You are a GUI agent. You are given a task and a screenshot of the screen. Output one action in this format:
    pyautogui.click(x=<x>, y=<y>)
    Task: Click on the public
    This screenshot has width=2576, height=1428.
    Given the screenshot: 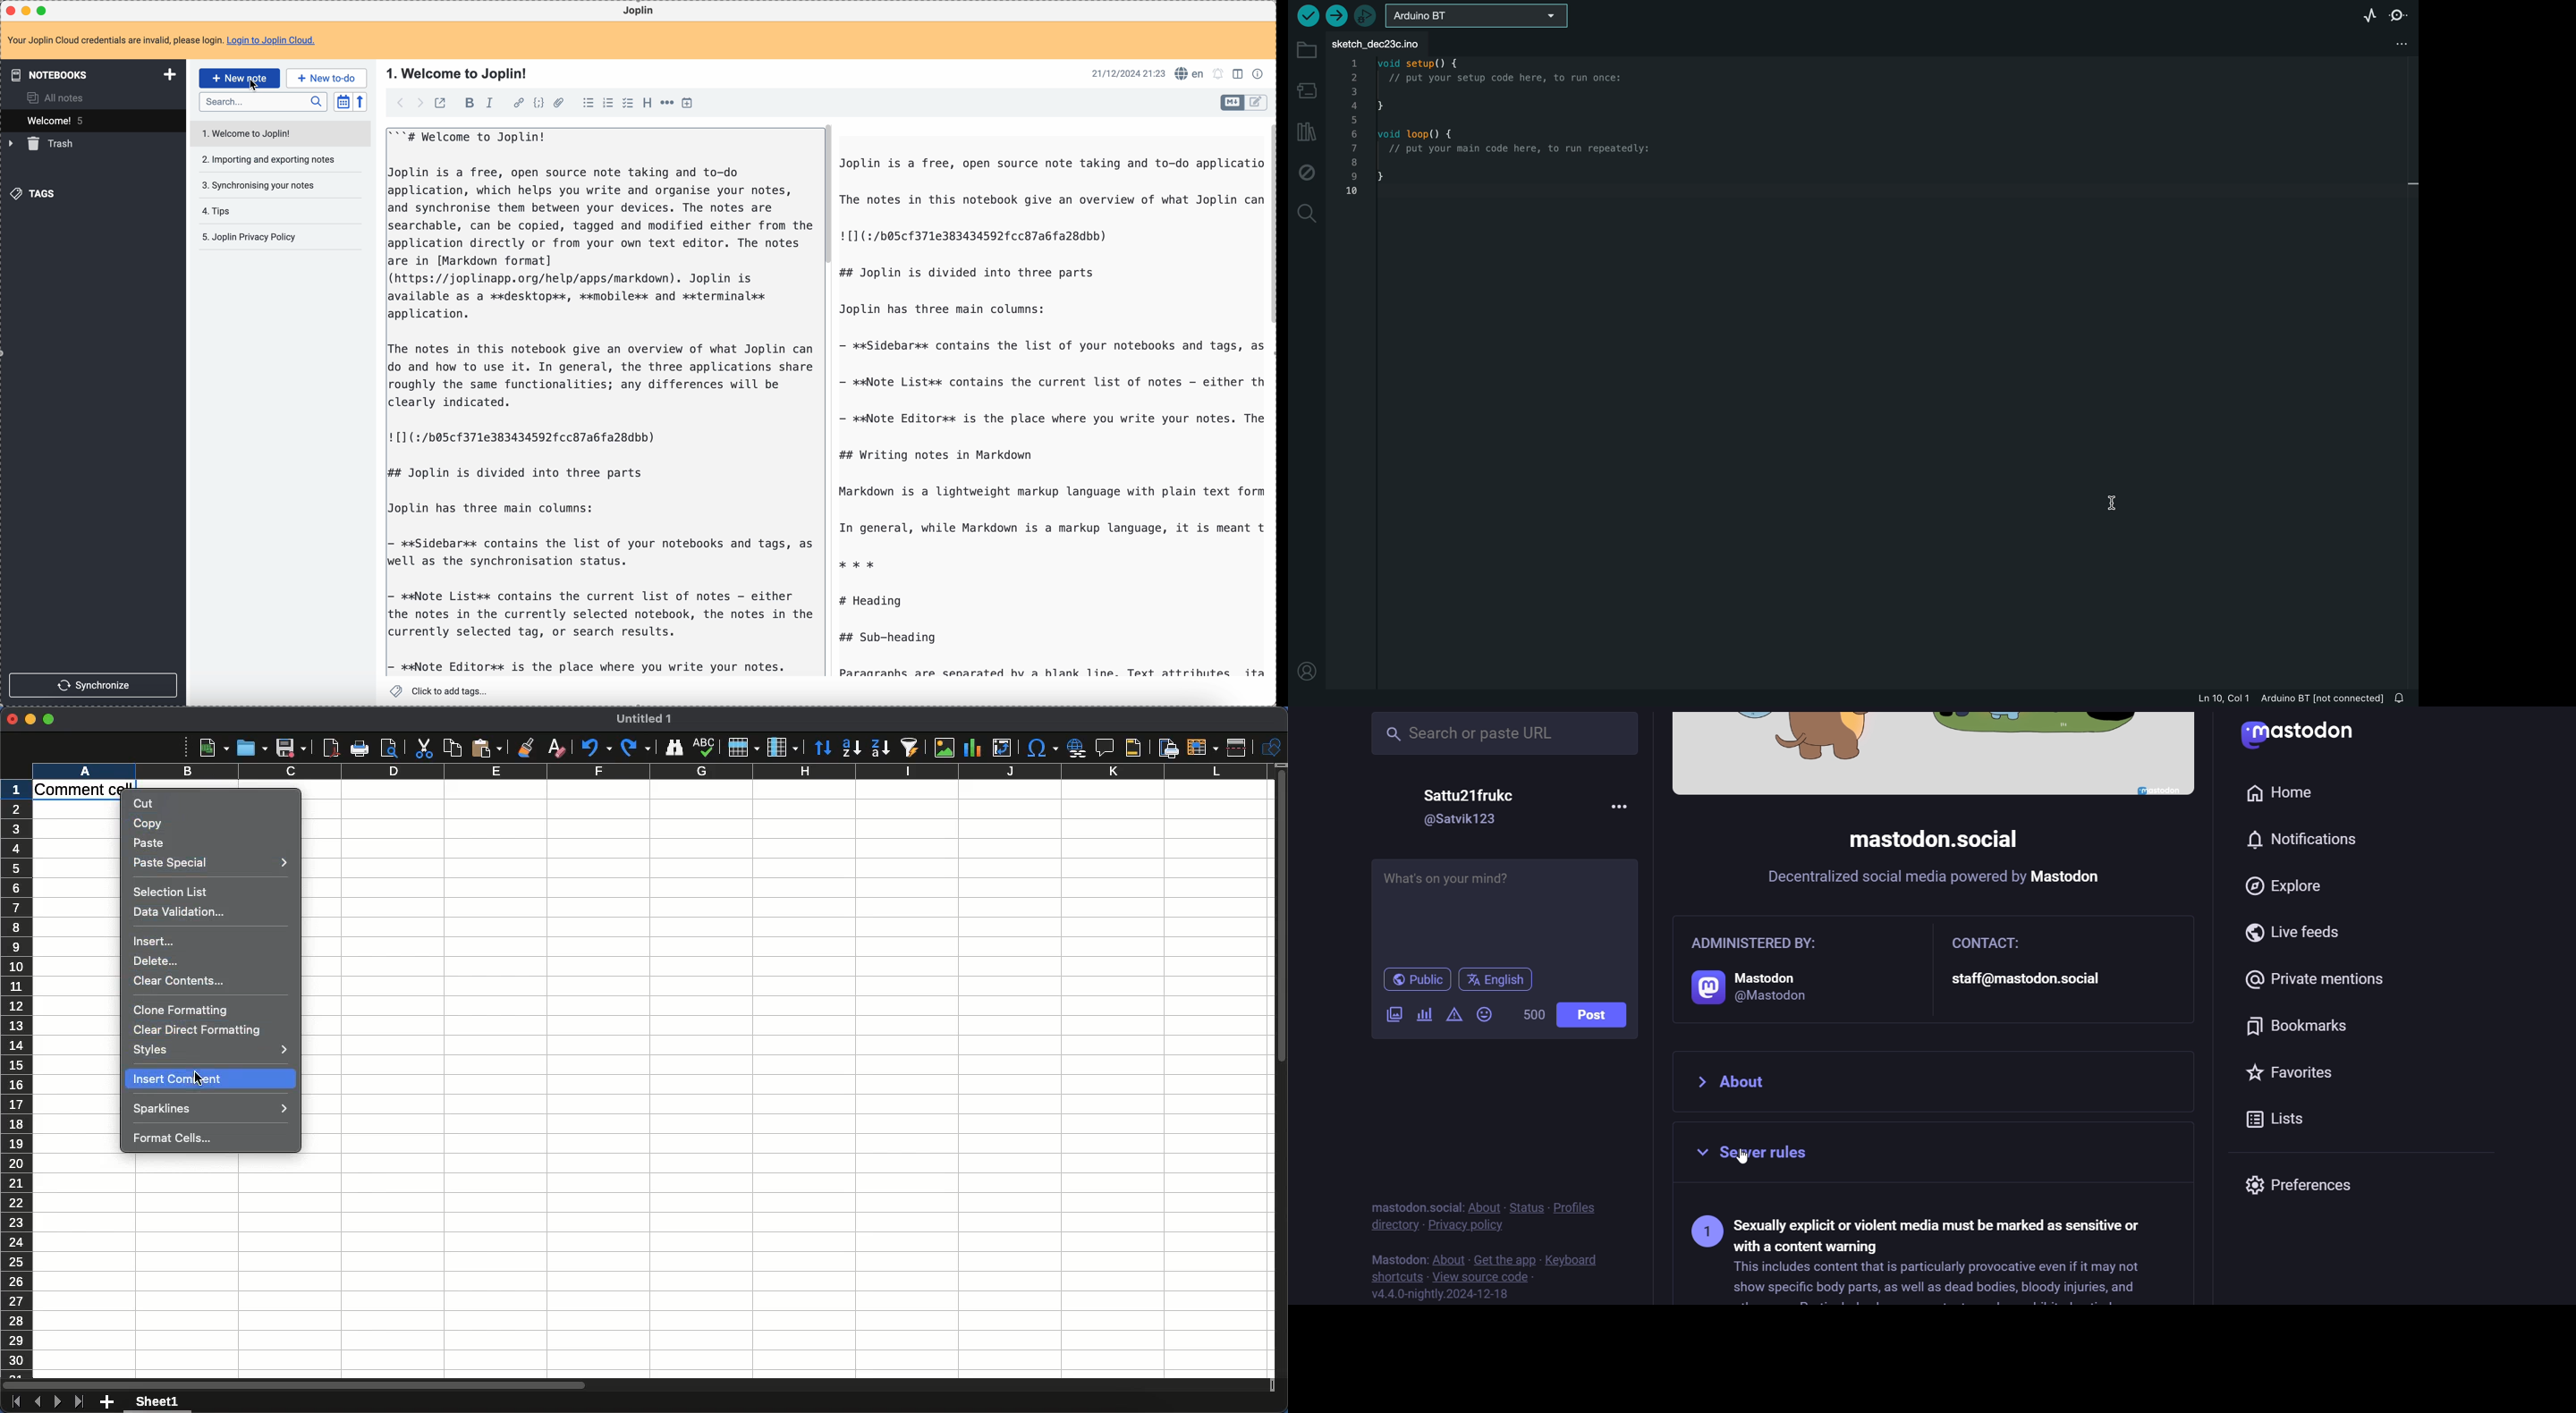 What is the action you would take?
    pyautogui.click(x=1410, y=981)
    